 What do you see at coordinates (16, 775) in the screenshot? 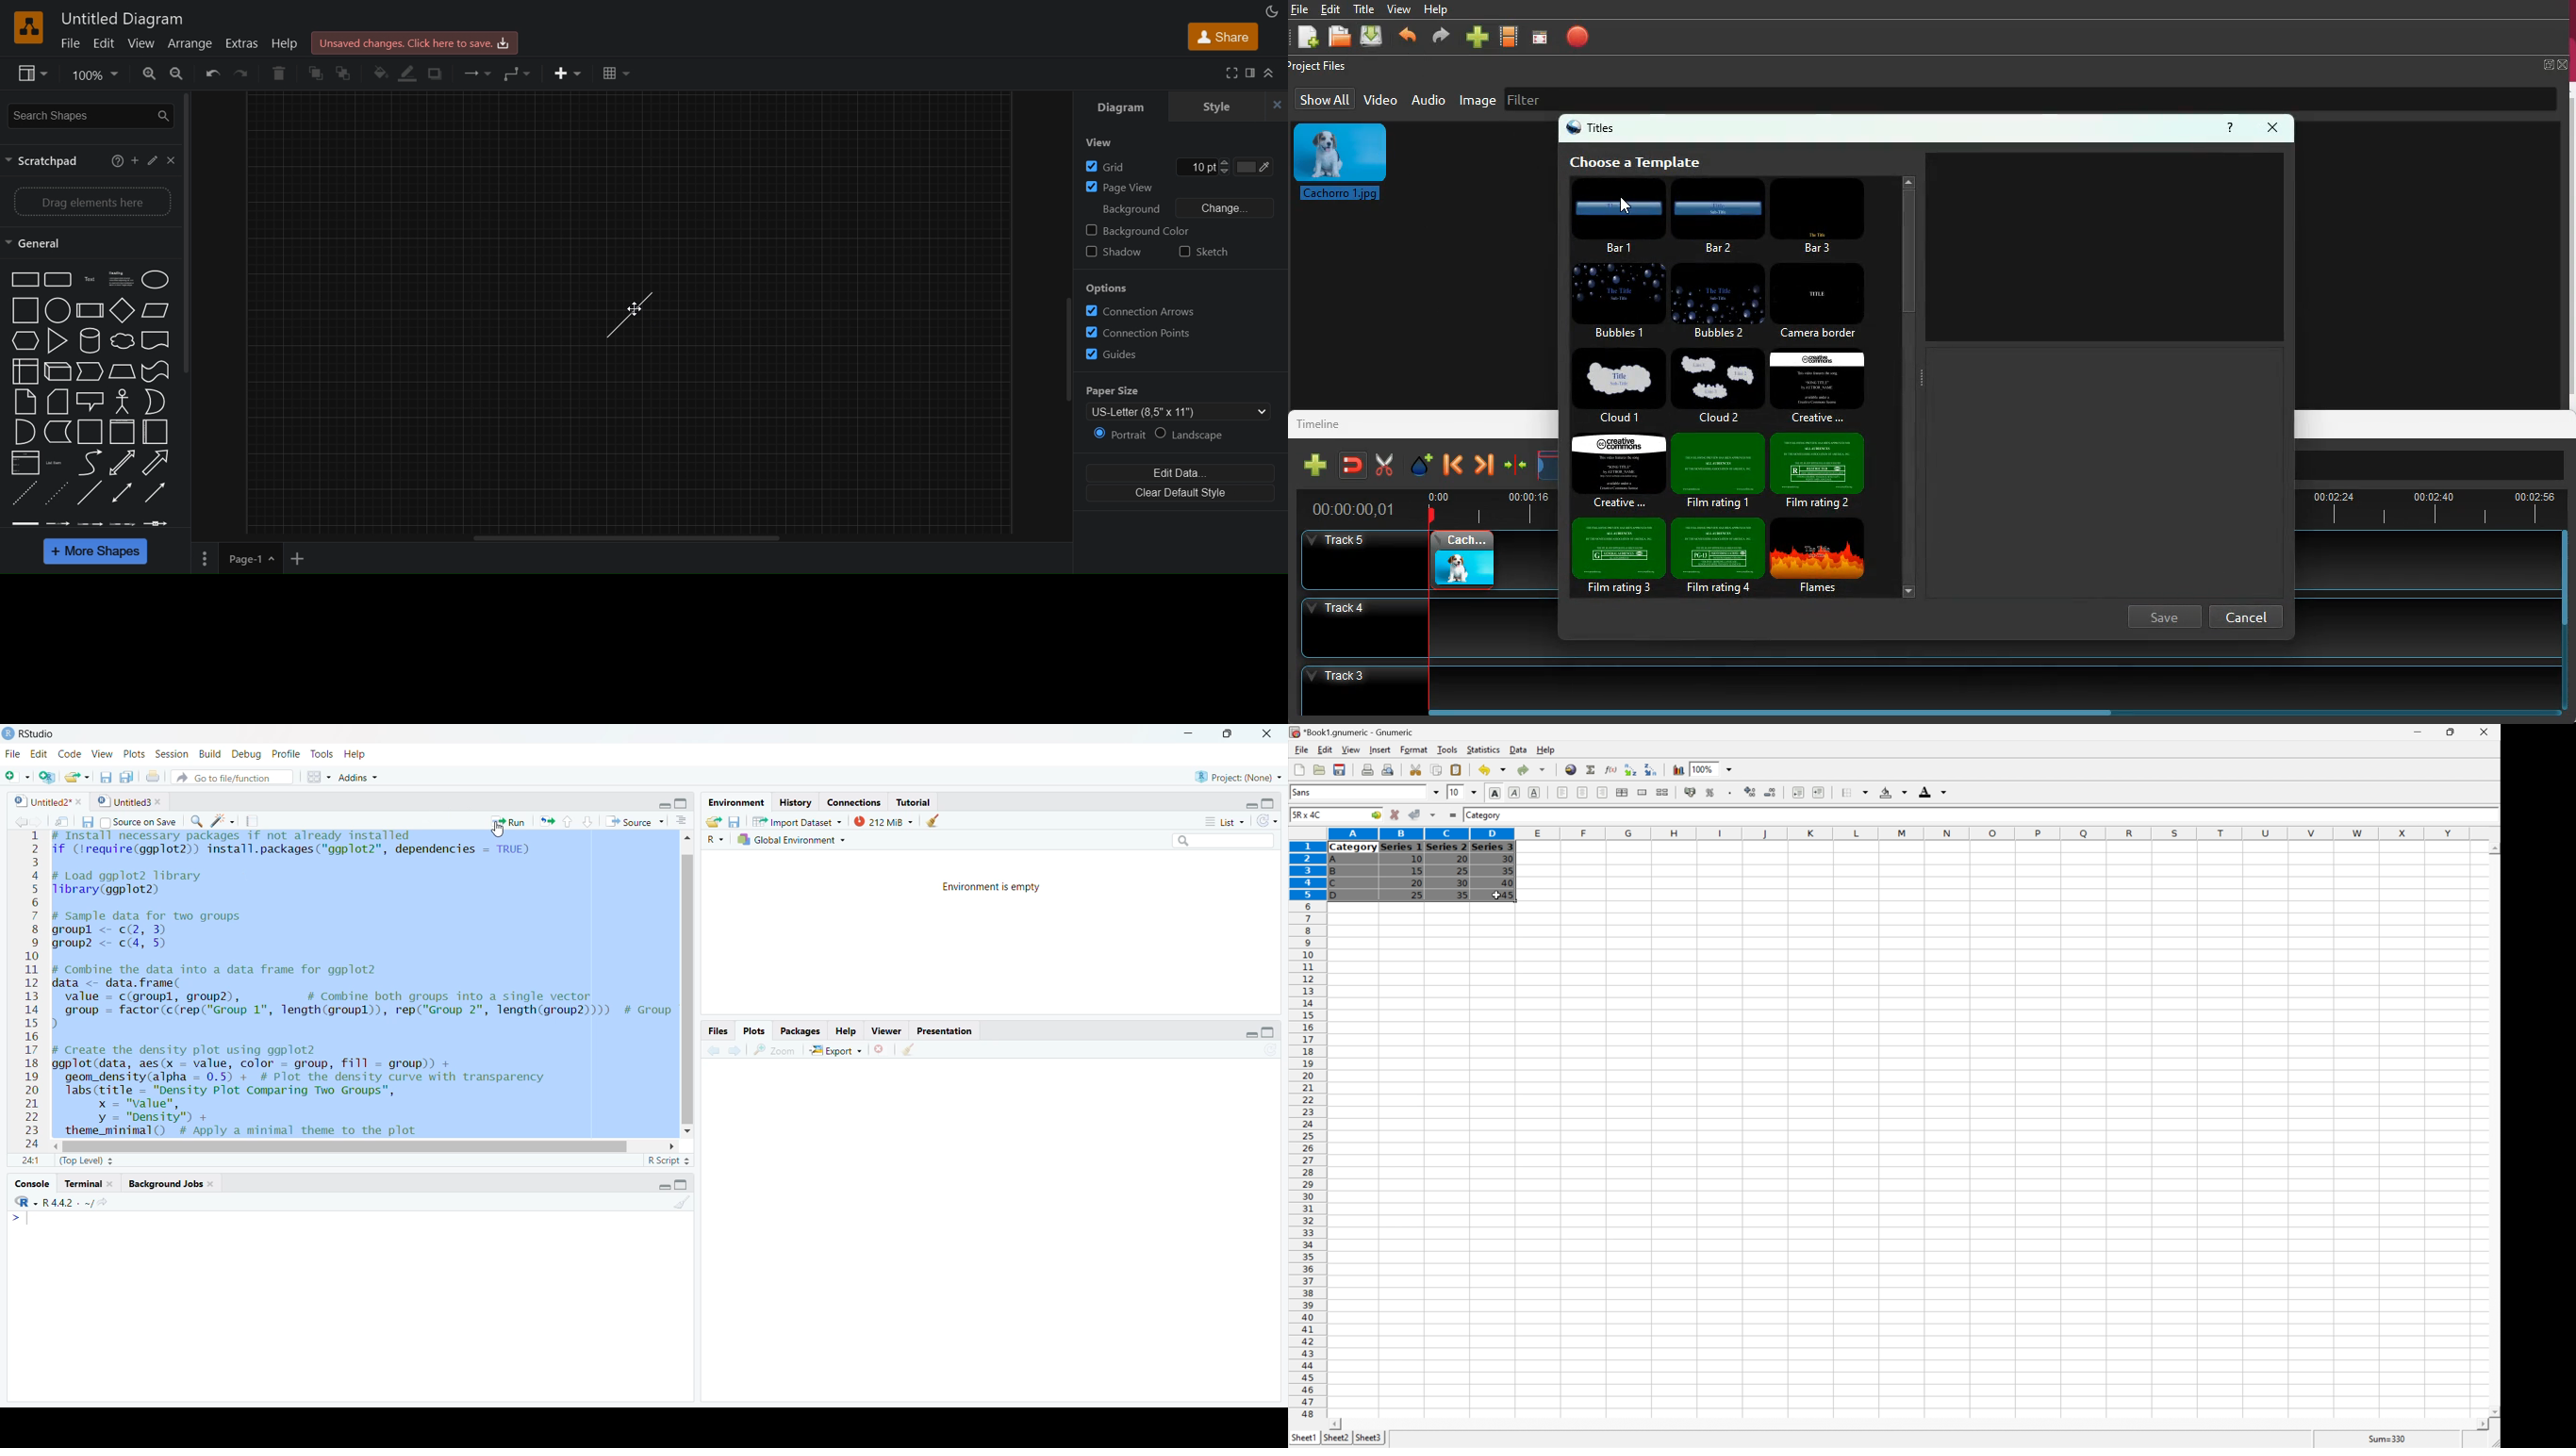
I see `new file` at bounding box center [16, 775].